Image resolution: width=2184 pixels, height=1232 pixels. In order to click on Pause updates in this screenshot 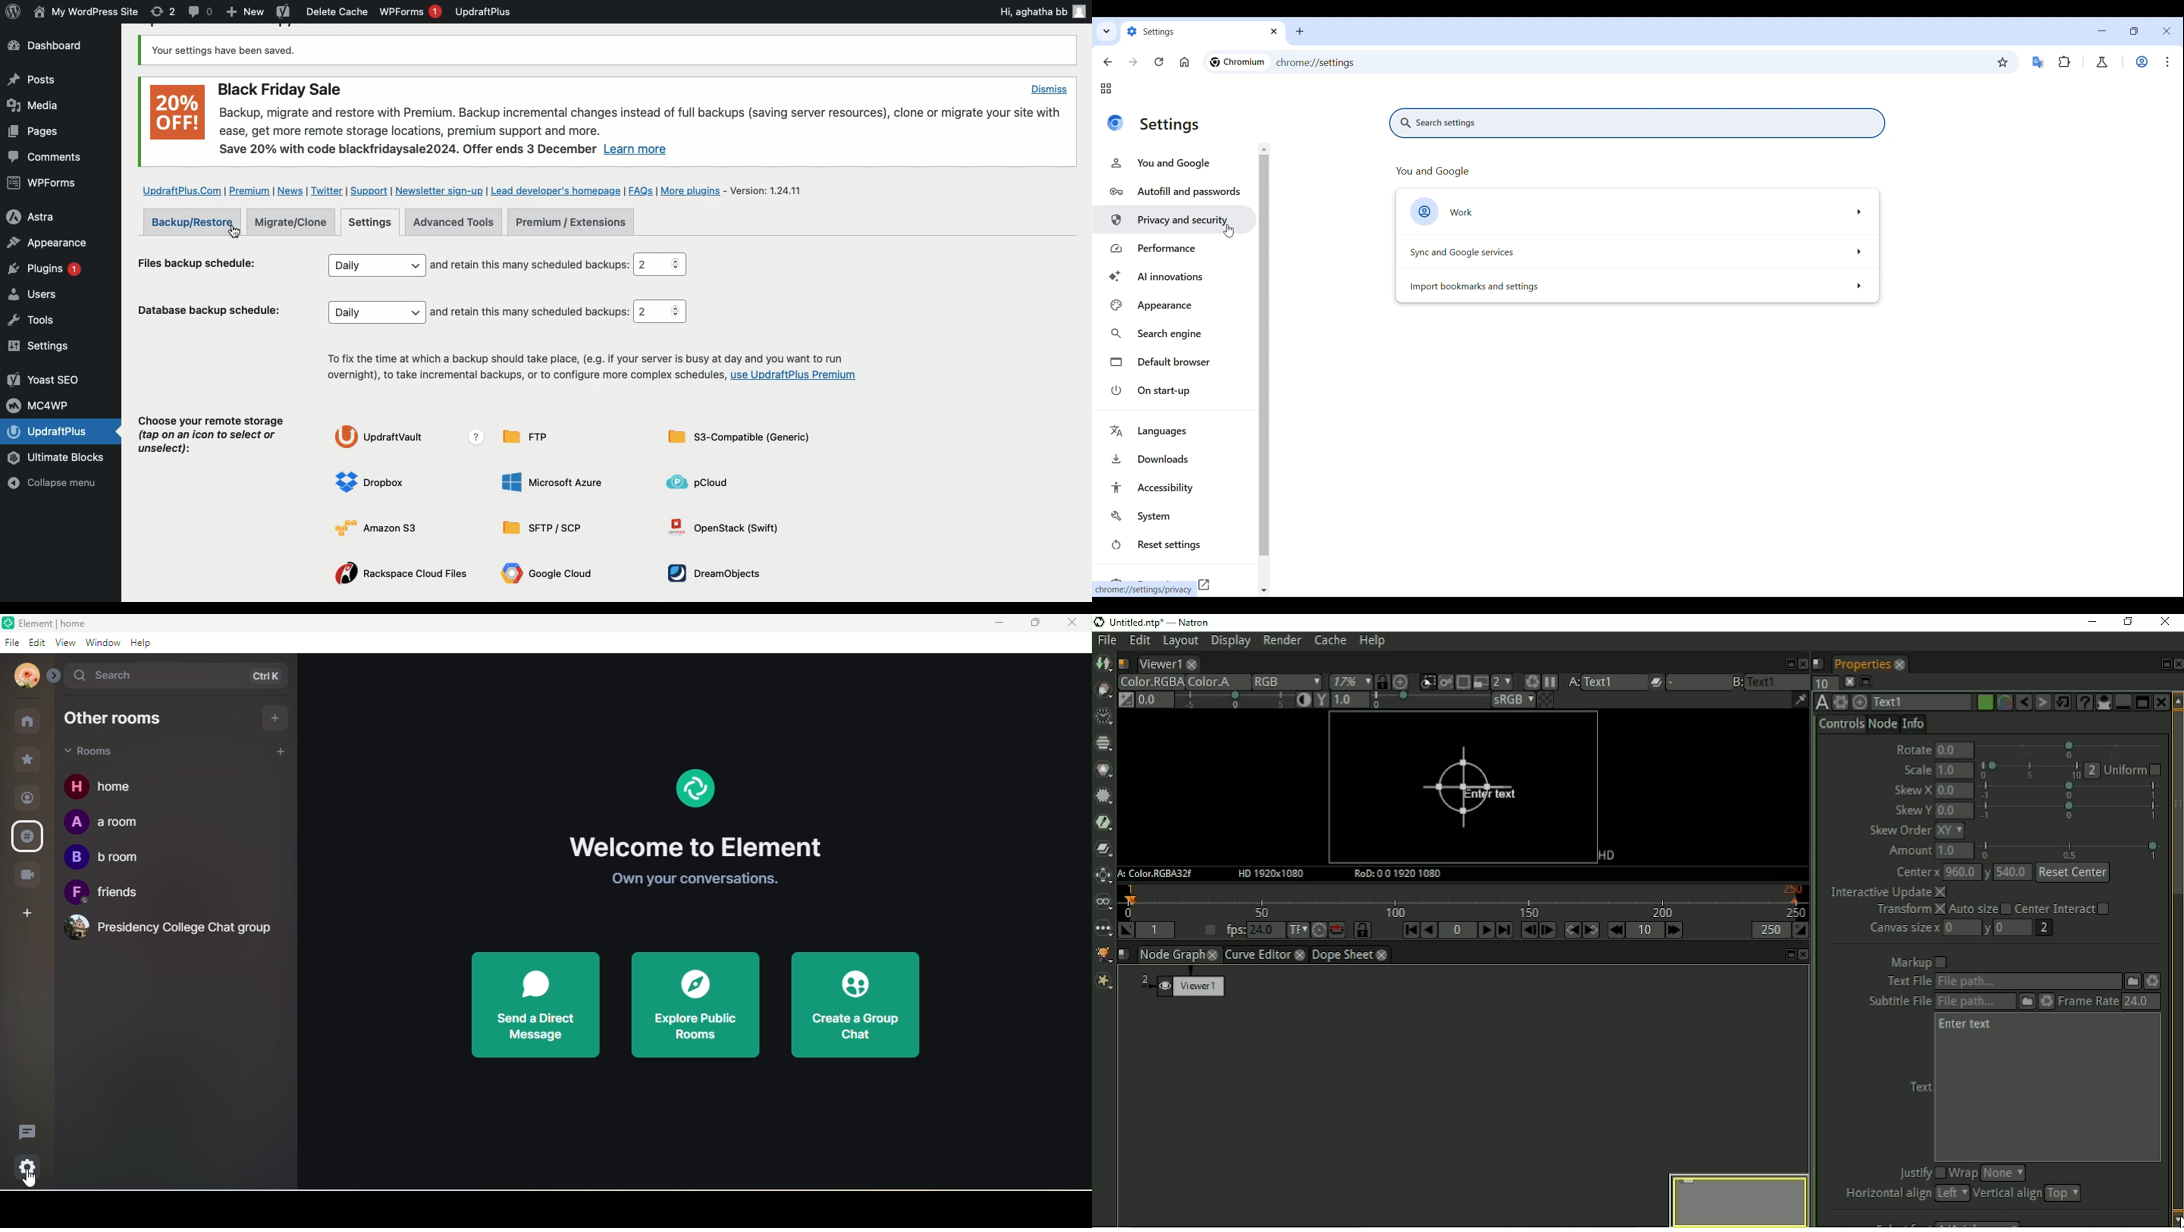, I will do `click(1551, 682)`.